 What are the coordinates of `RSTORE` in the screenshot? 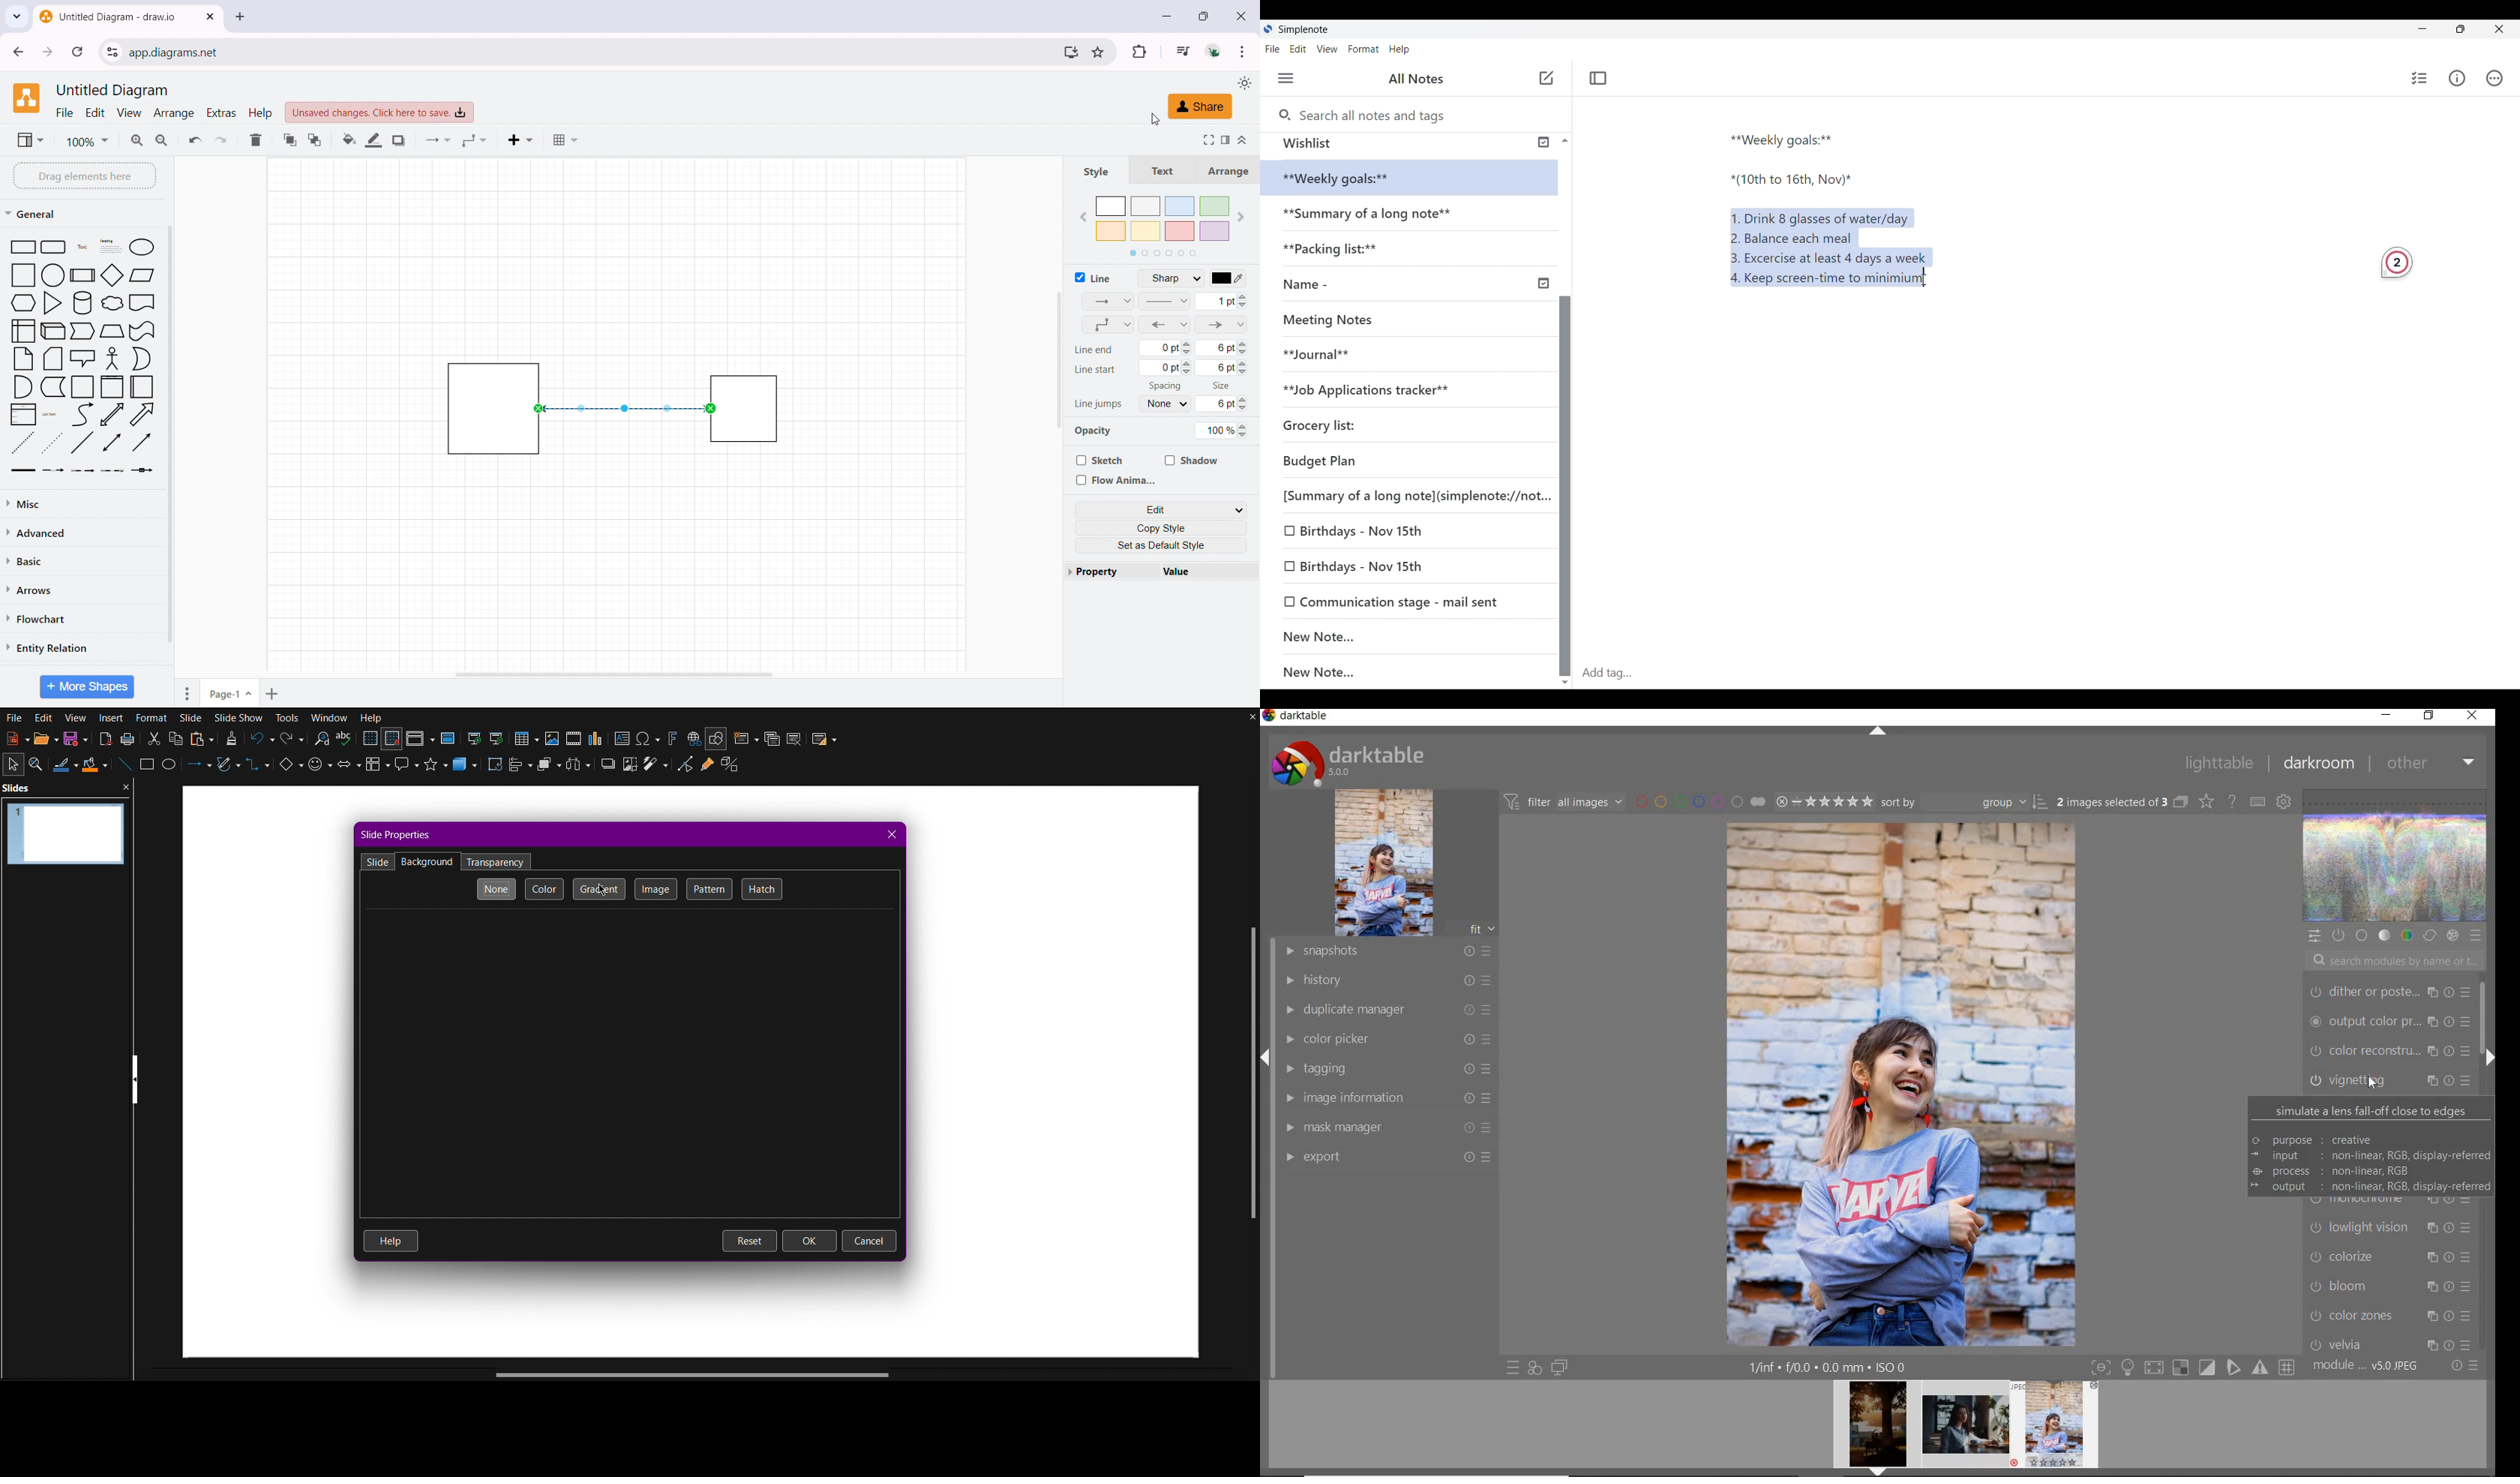 It's located at (2427, 716).